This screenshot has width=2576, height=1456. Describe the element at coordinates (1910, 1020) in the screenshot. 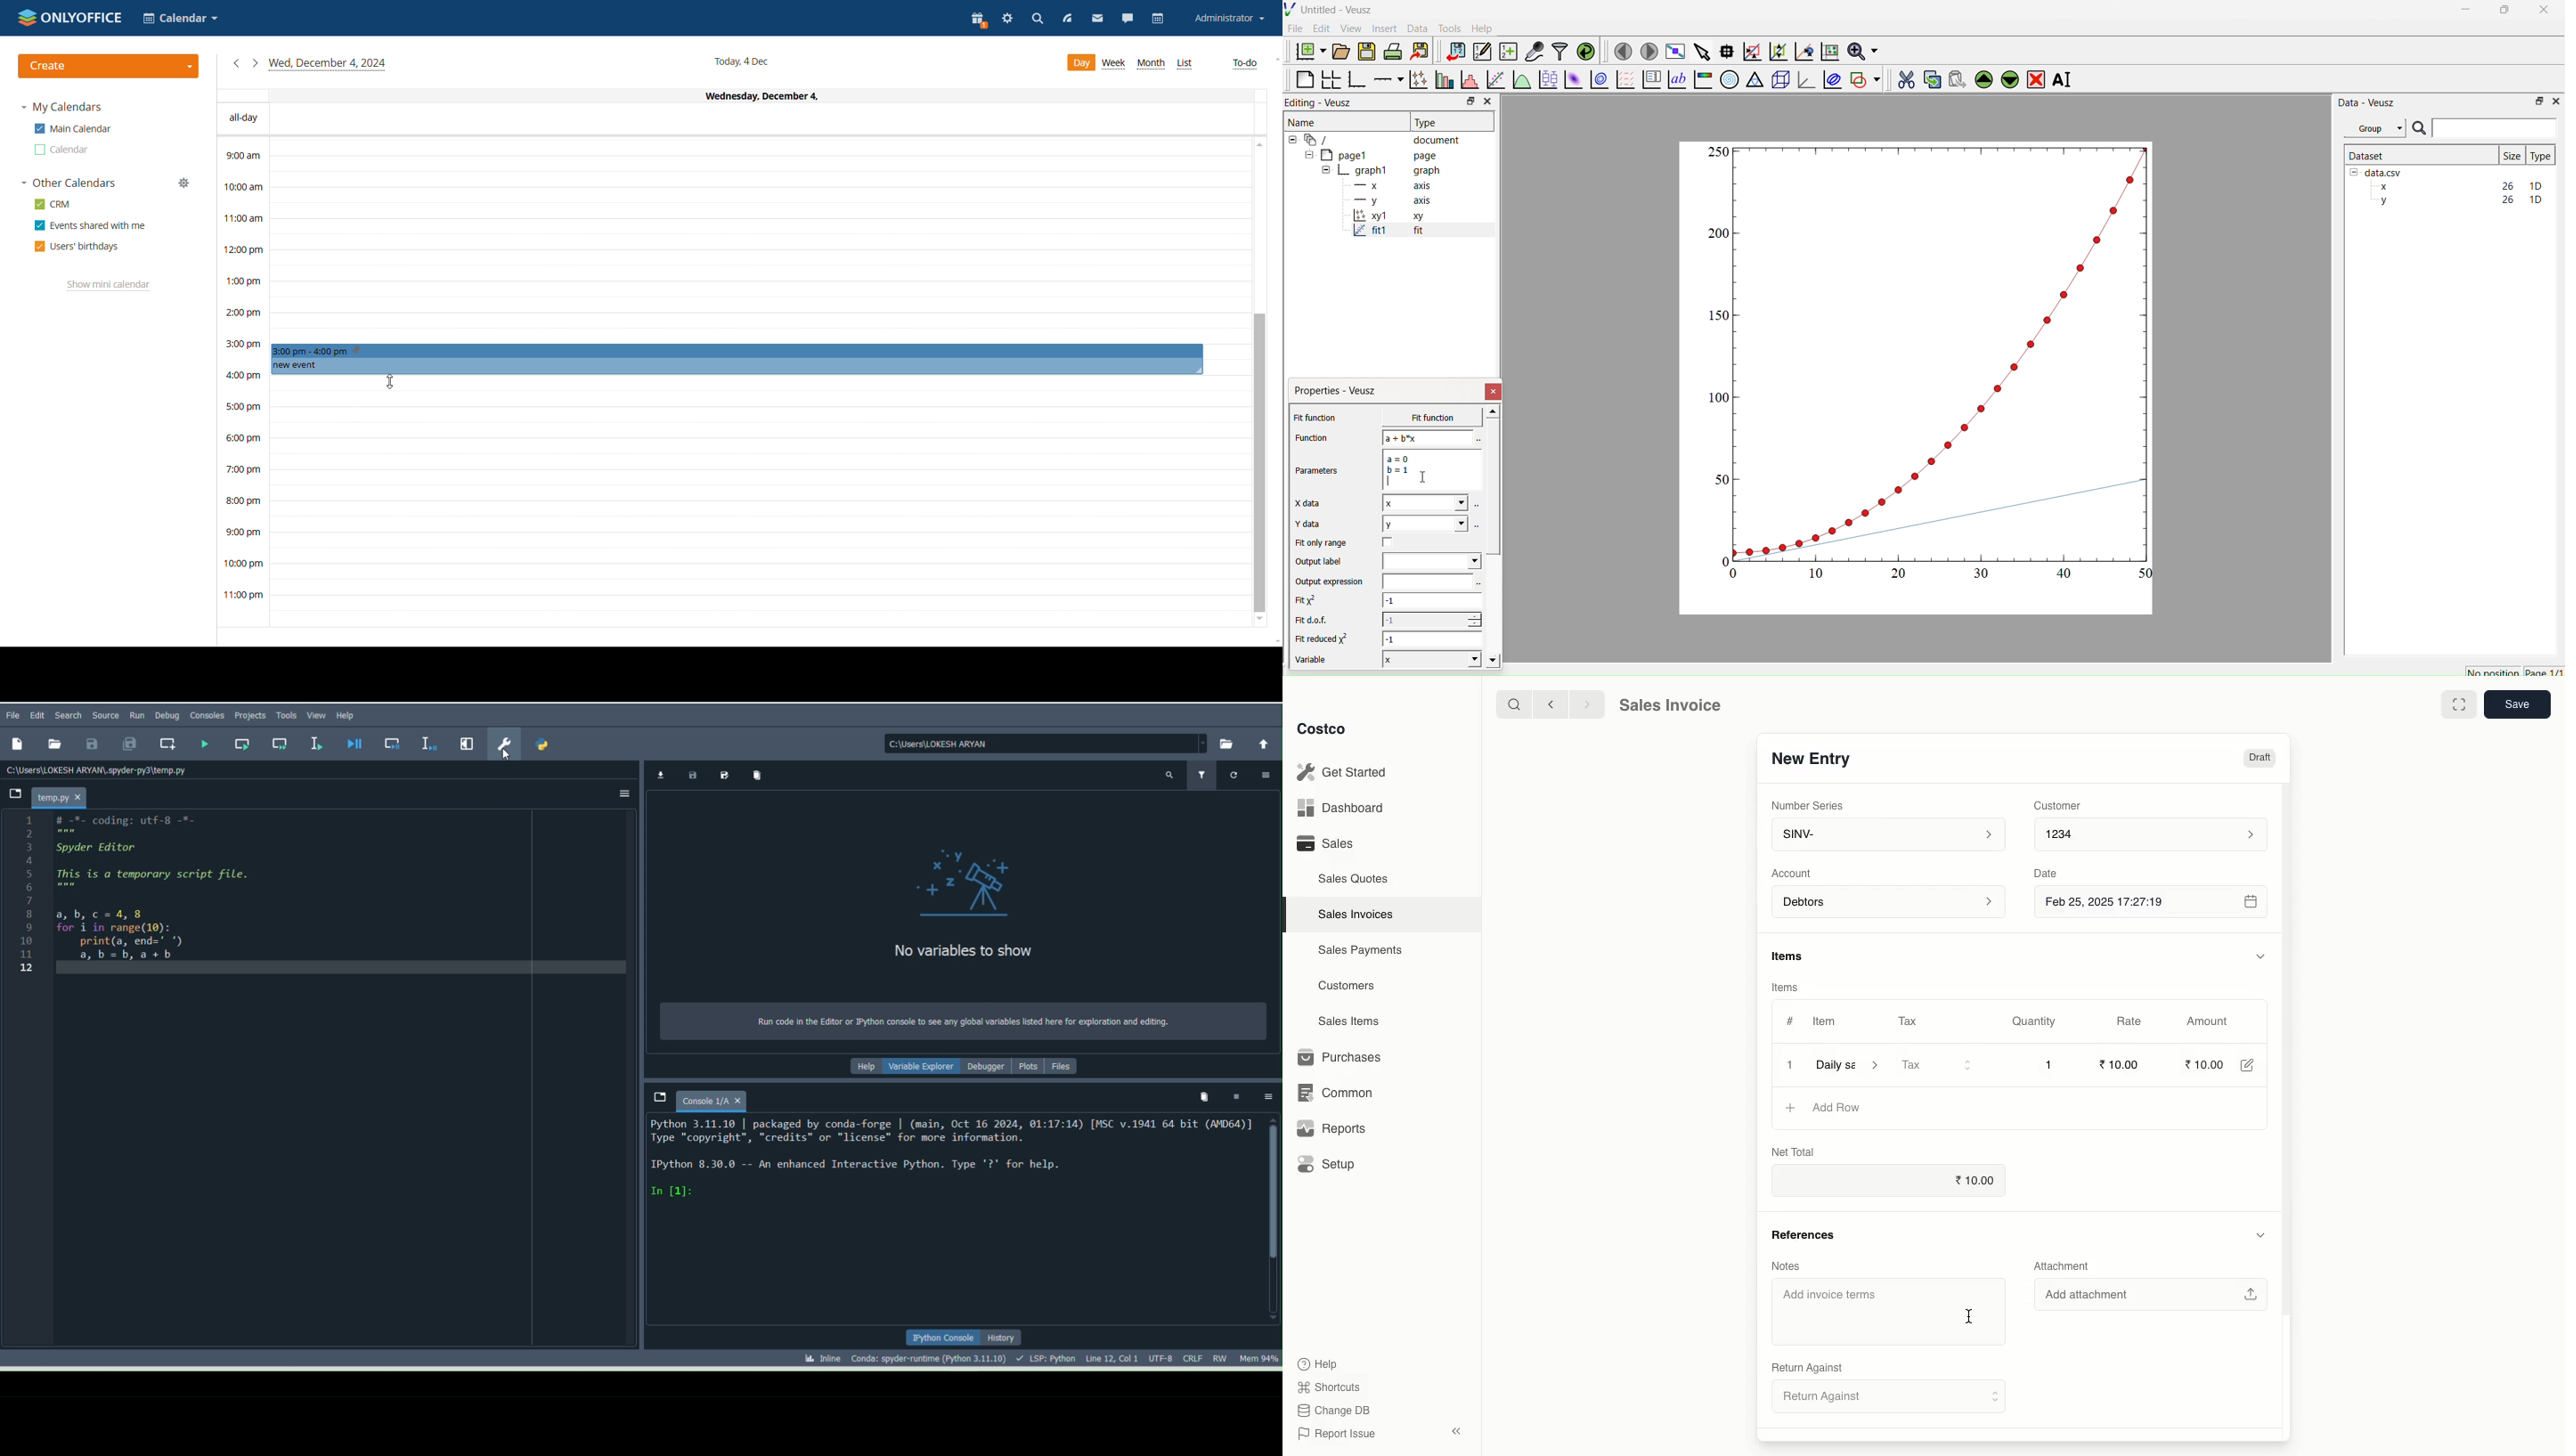

I see `Tax` at that location.